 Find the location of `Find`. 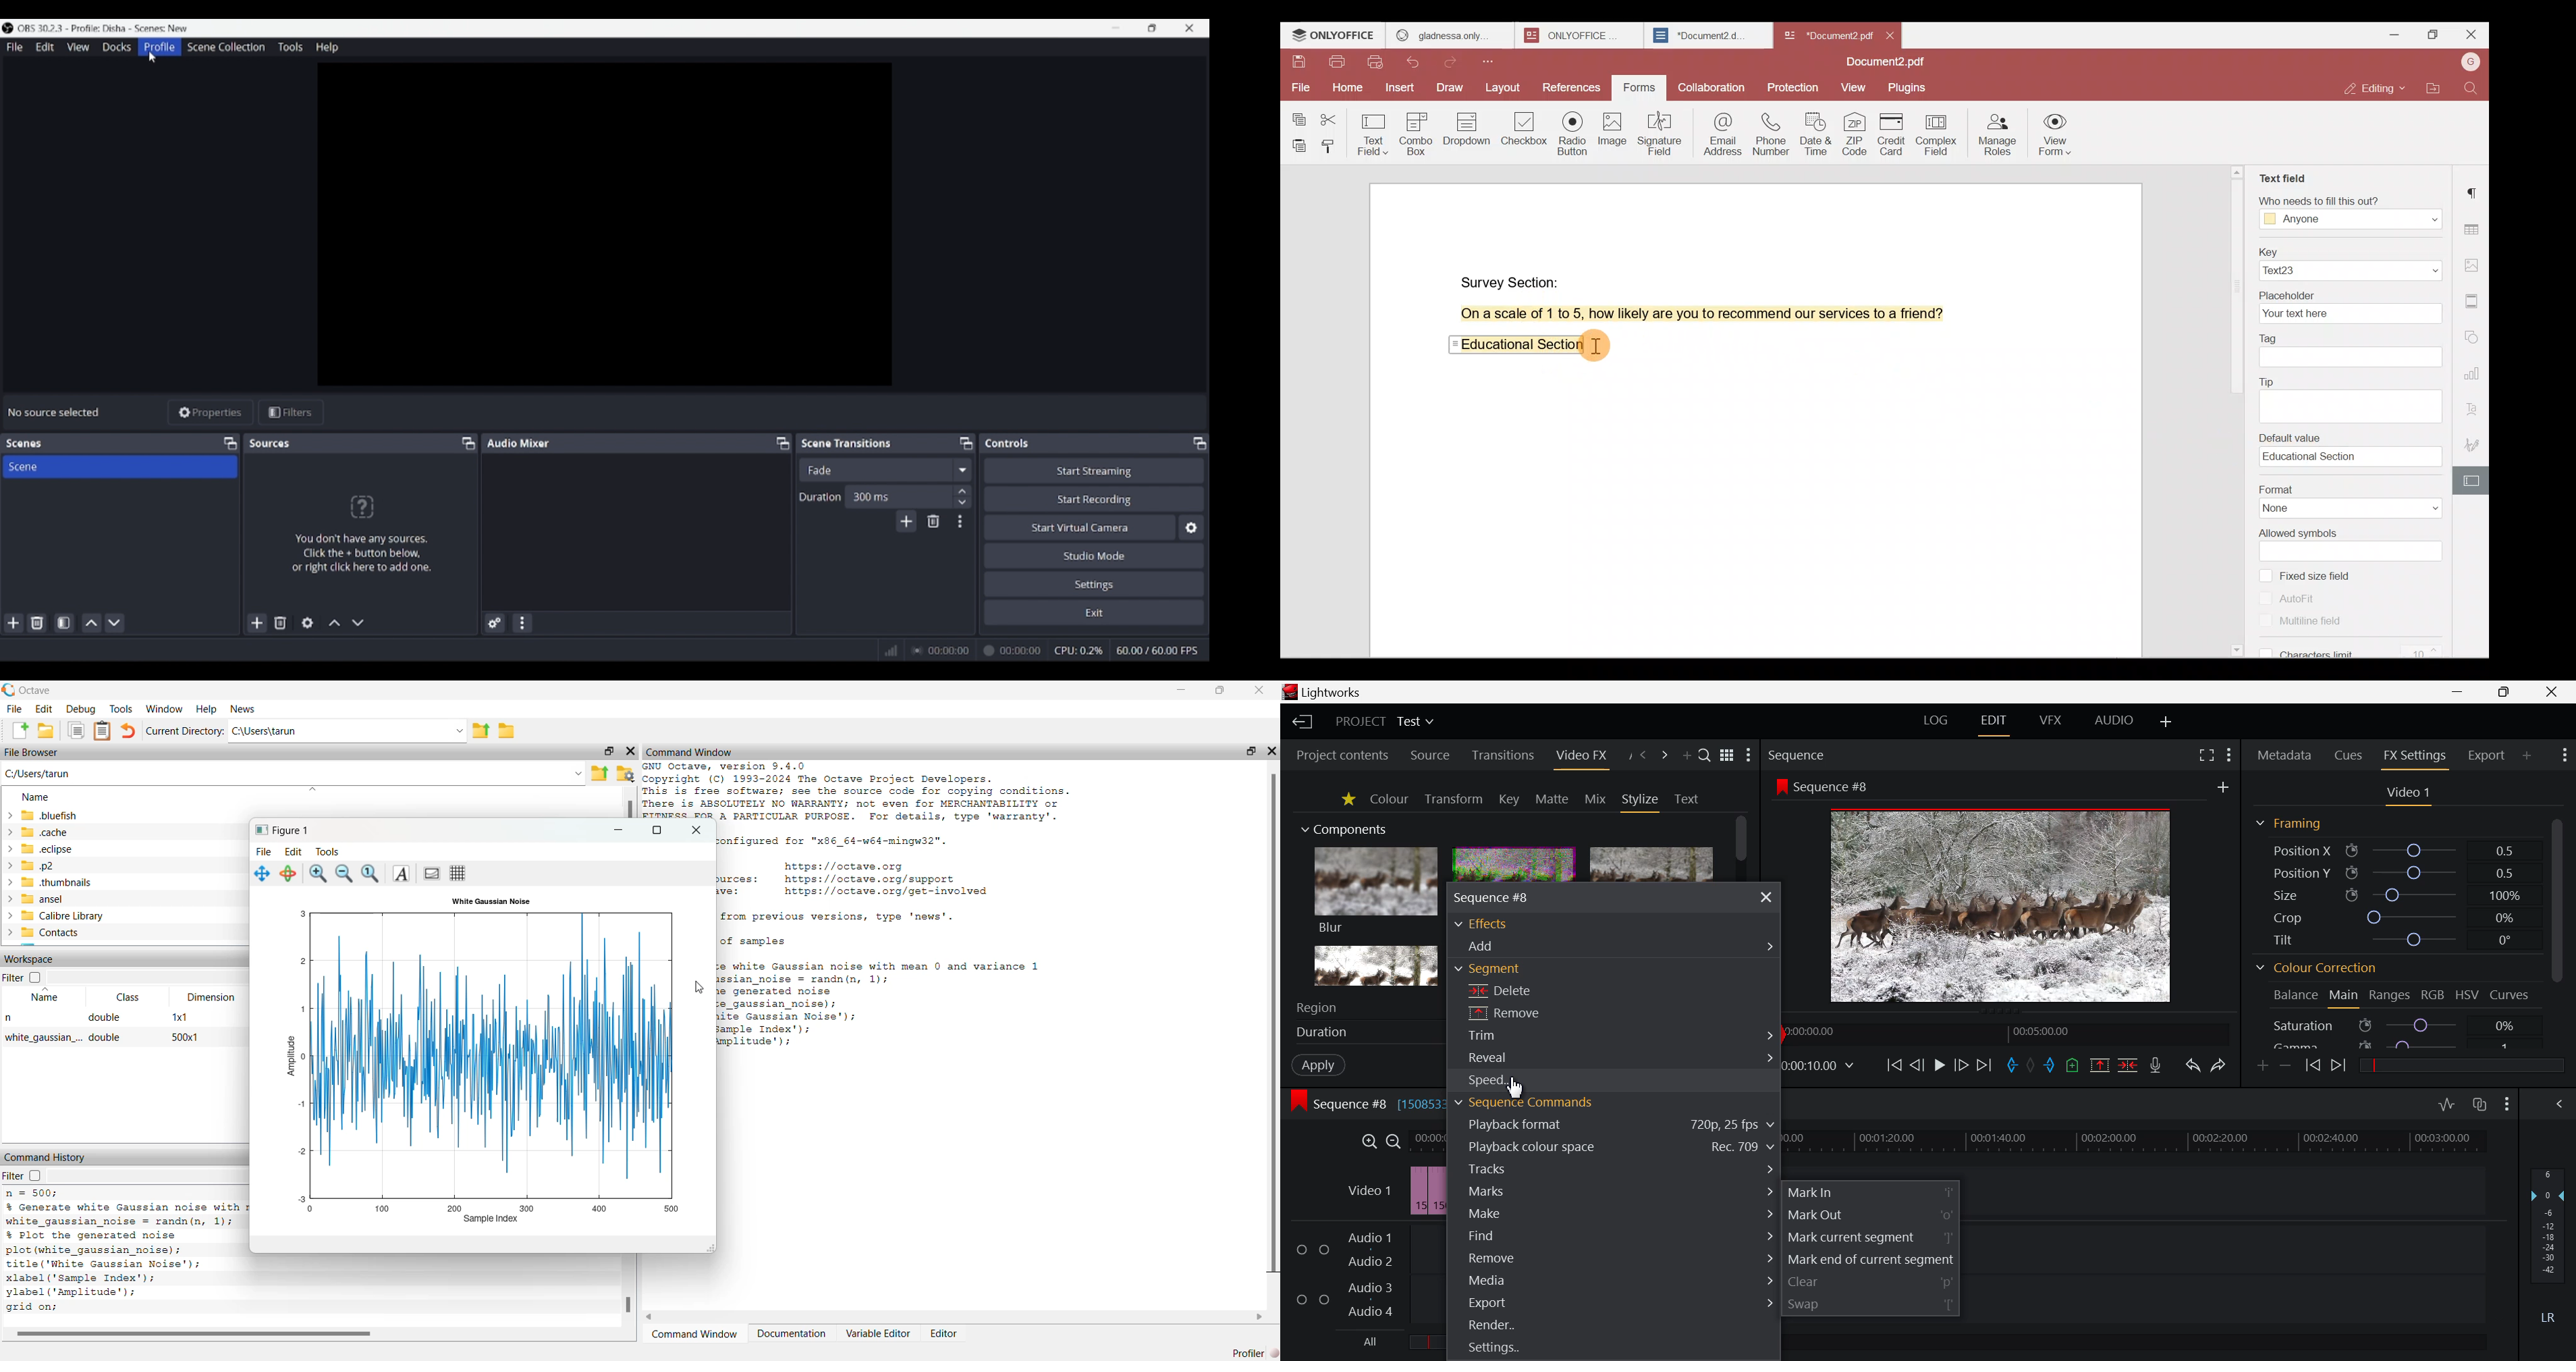

Find is located at coordinates (2473, 88).